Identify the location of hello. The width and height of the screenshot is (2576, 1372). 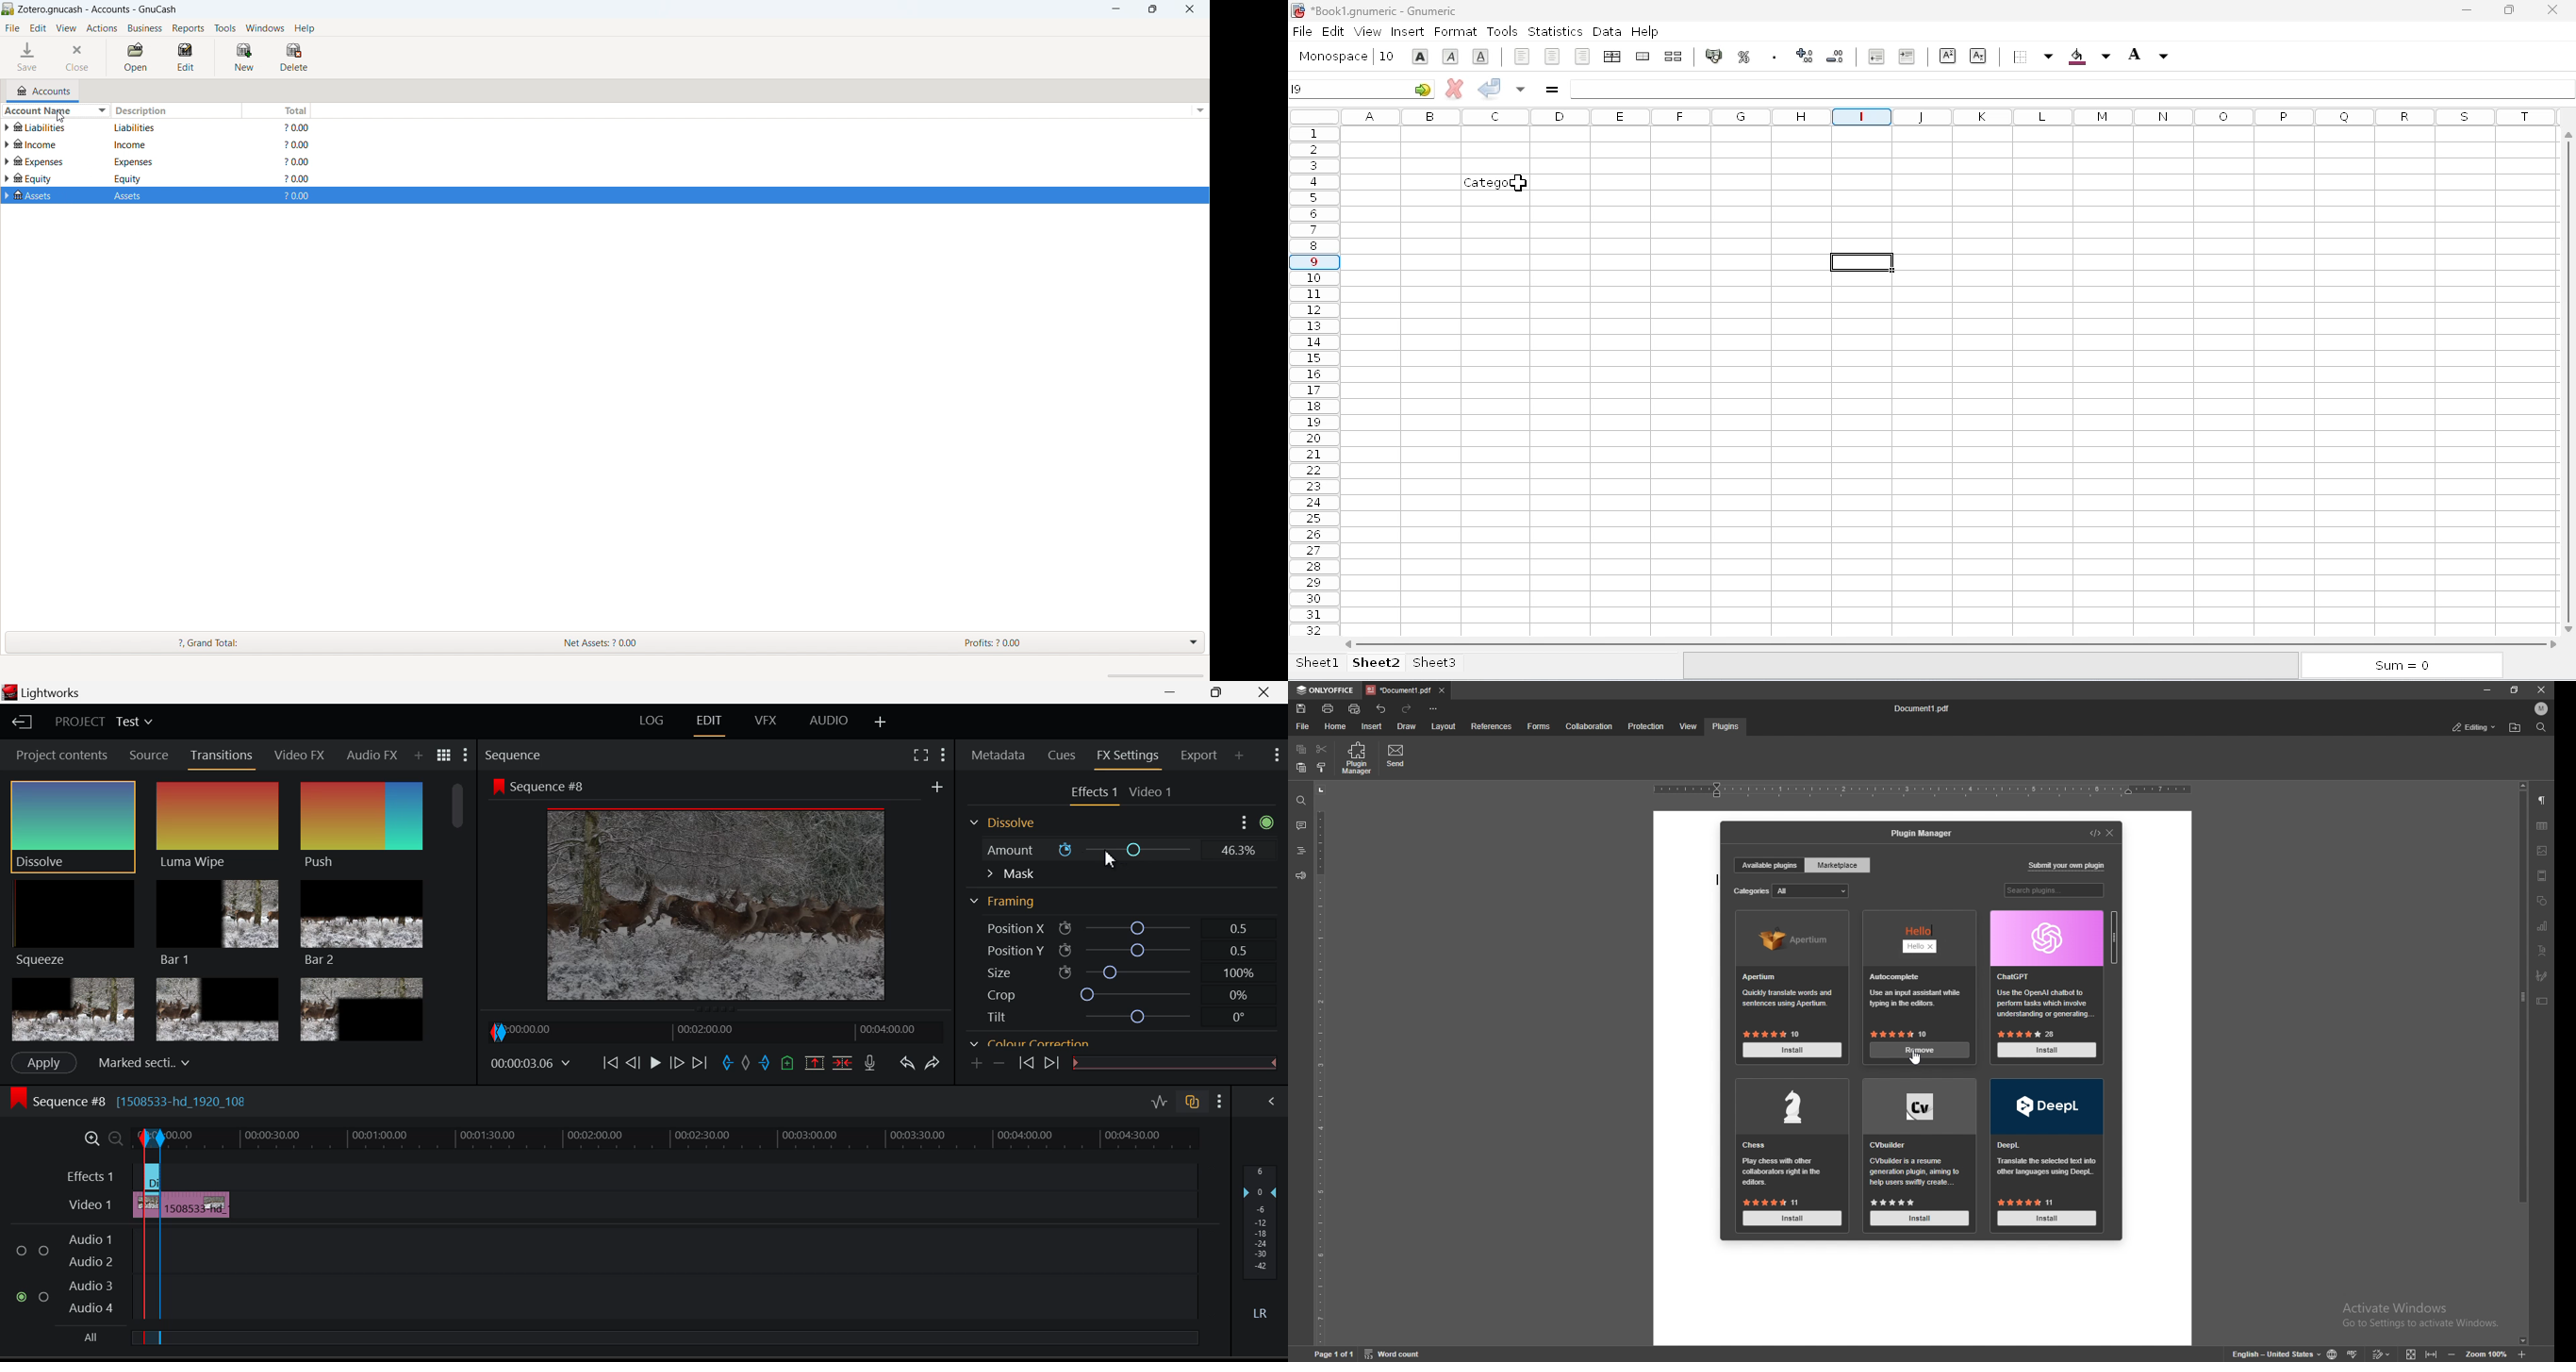
(1922, 974).